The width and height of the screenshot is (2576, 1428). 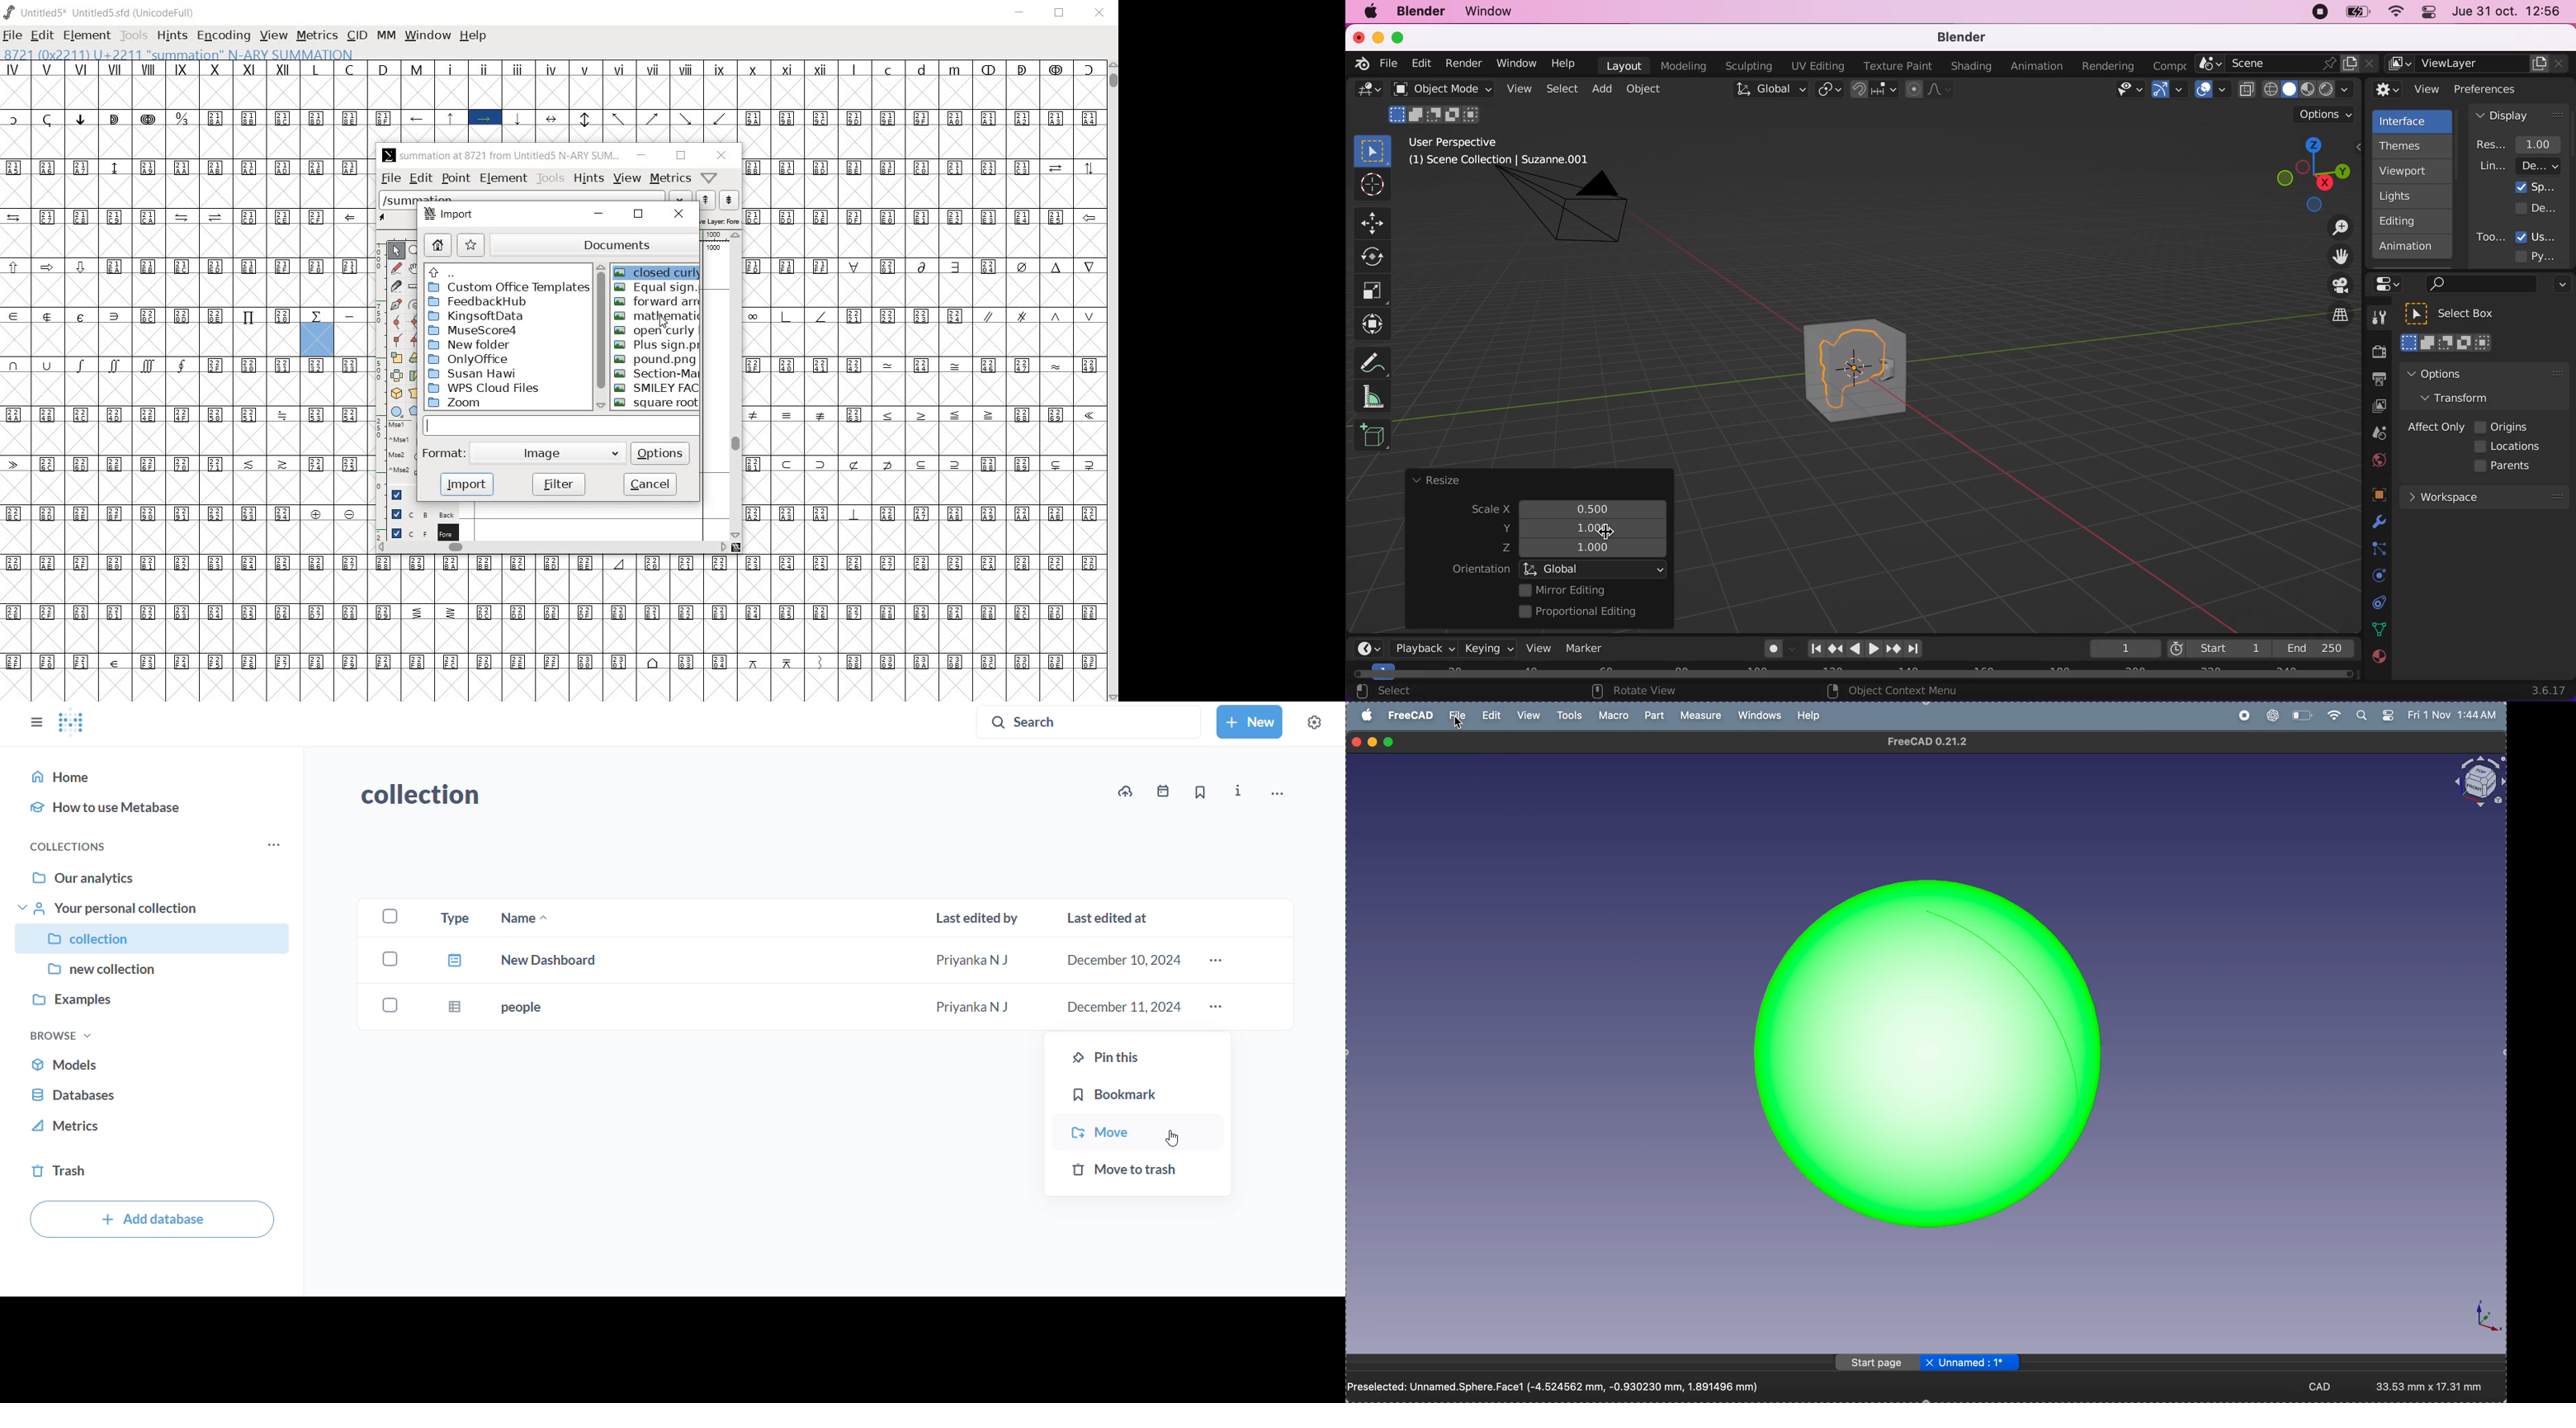 What do you see at coordinates (157, 1066) in the screenshot?
I see `models` at bounding box center [157, 1066].